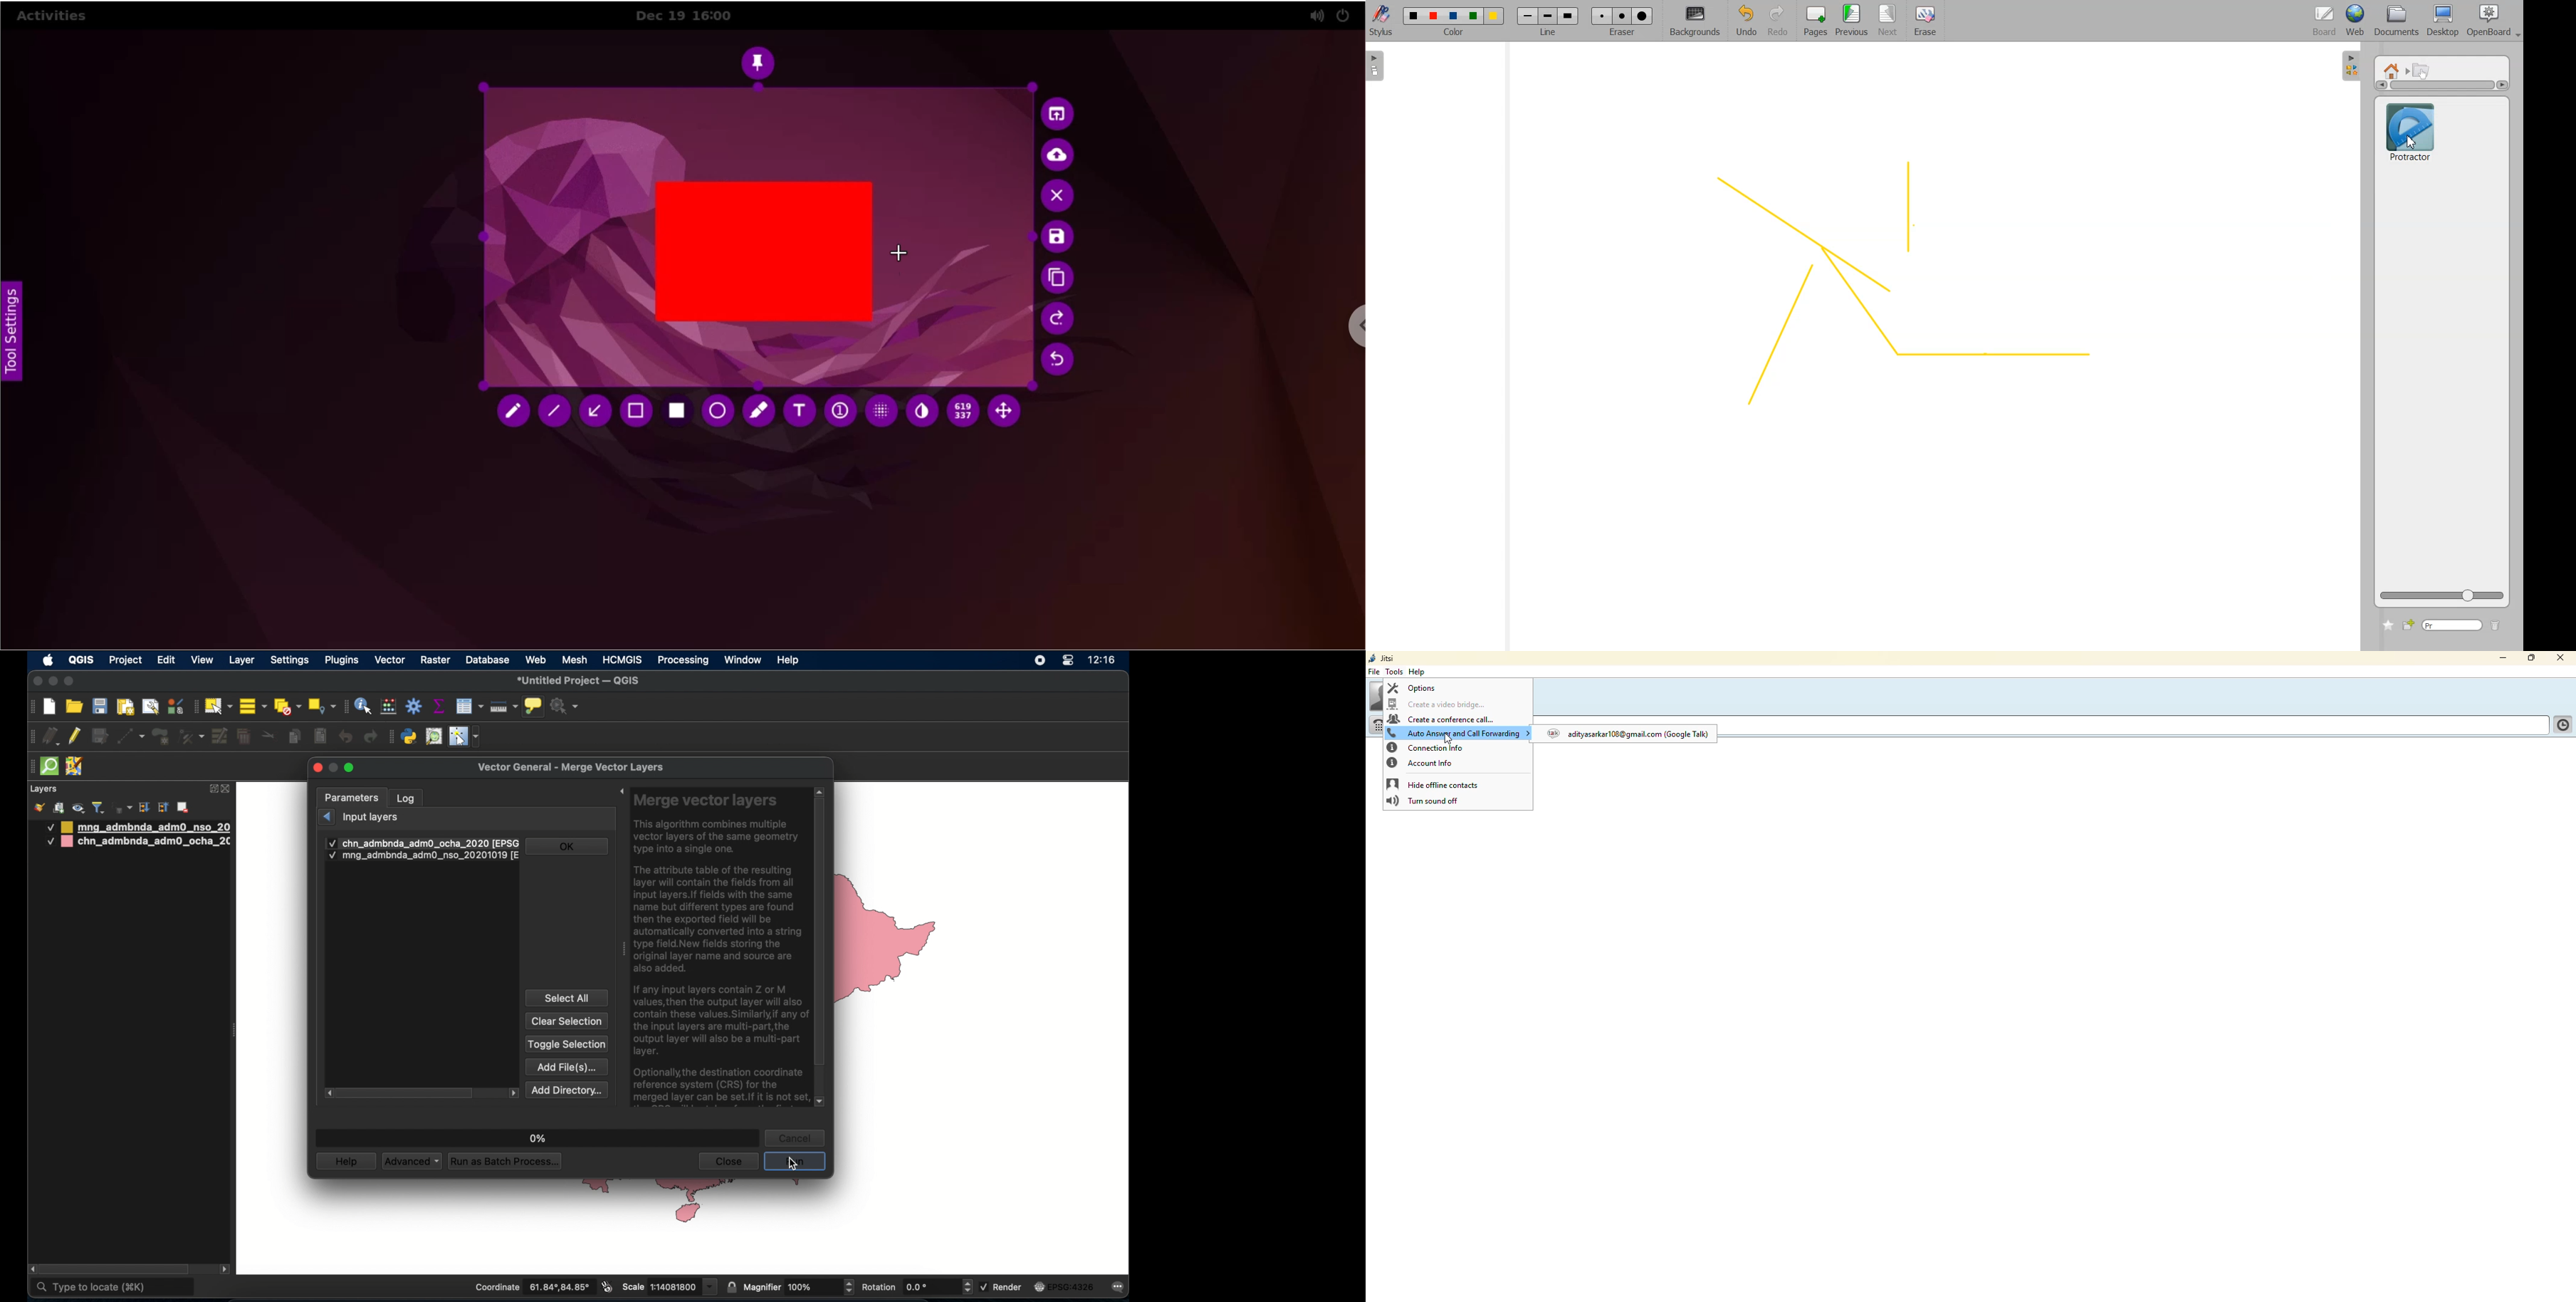  I want to click on plugins, so click(344, 660).